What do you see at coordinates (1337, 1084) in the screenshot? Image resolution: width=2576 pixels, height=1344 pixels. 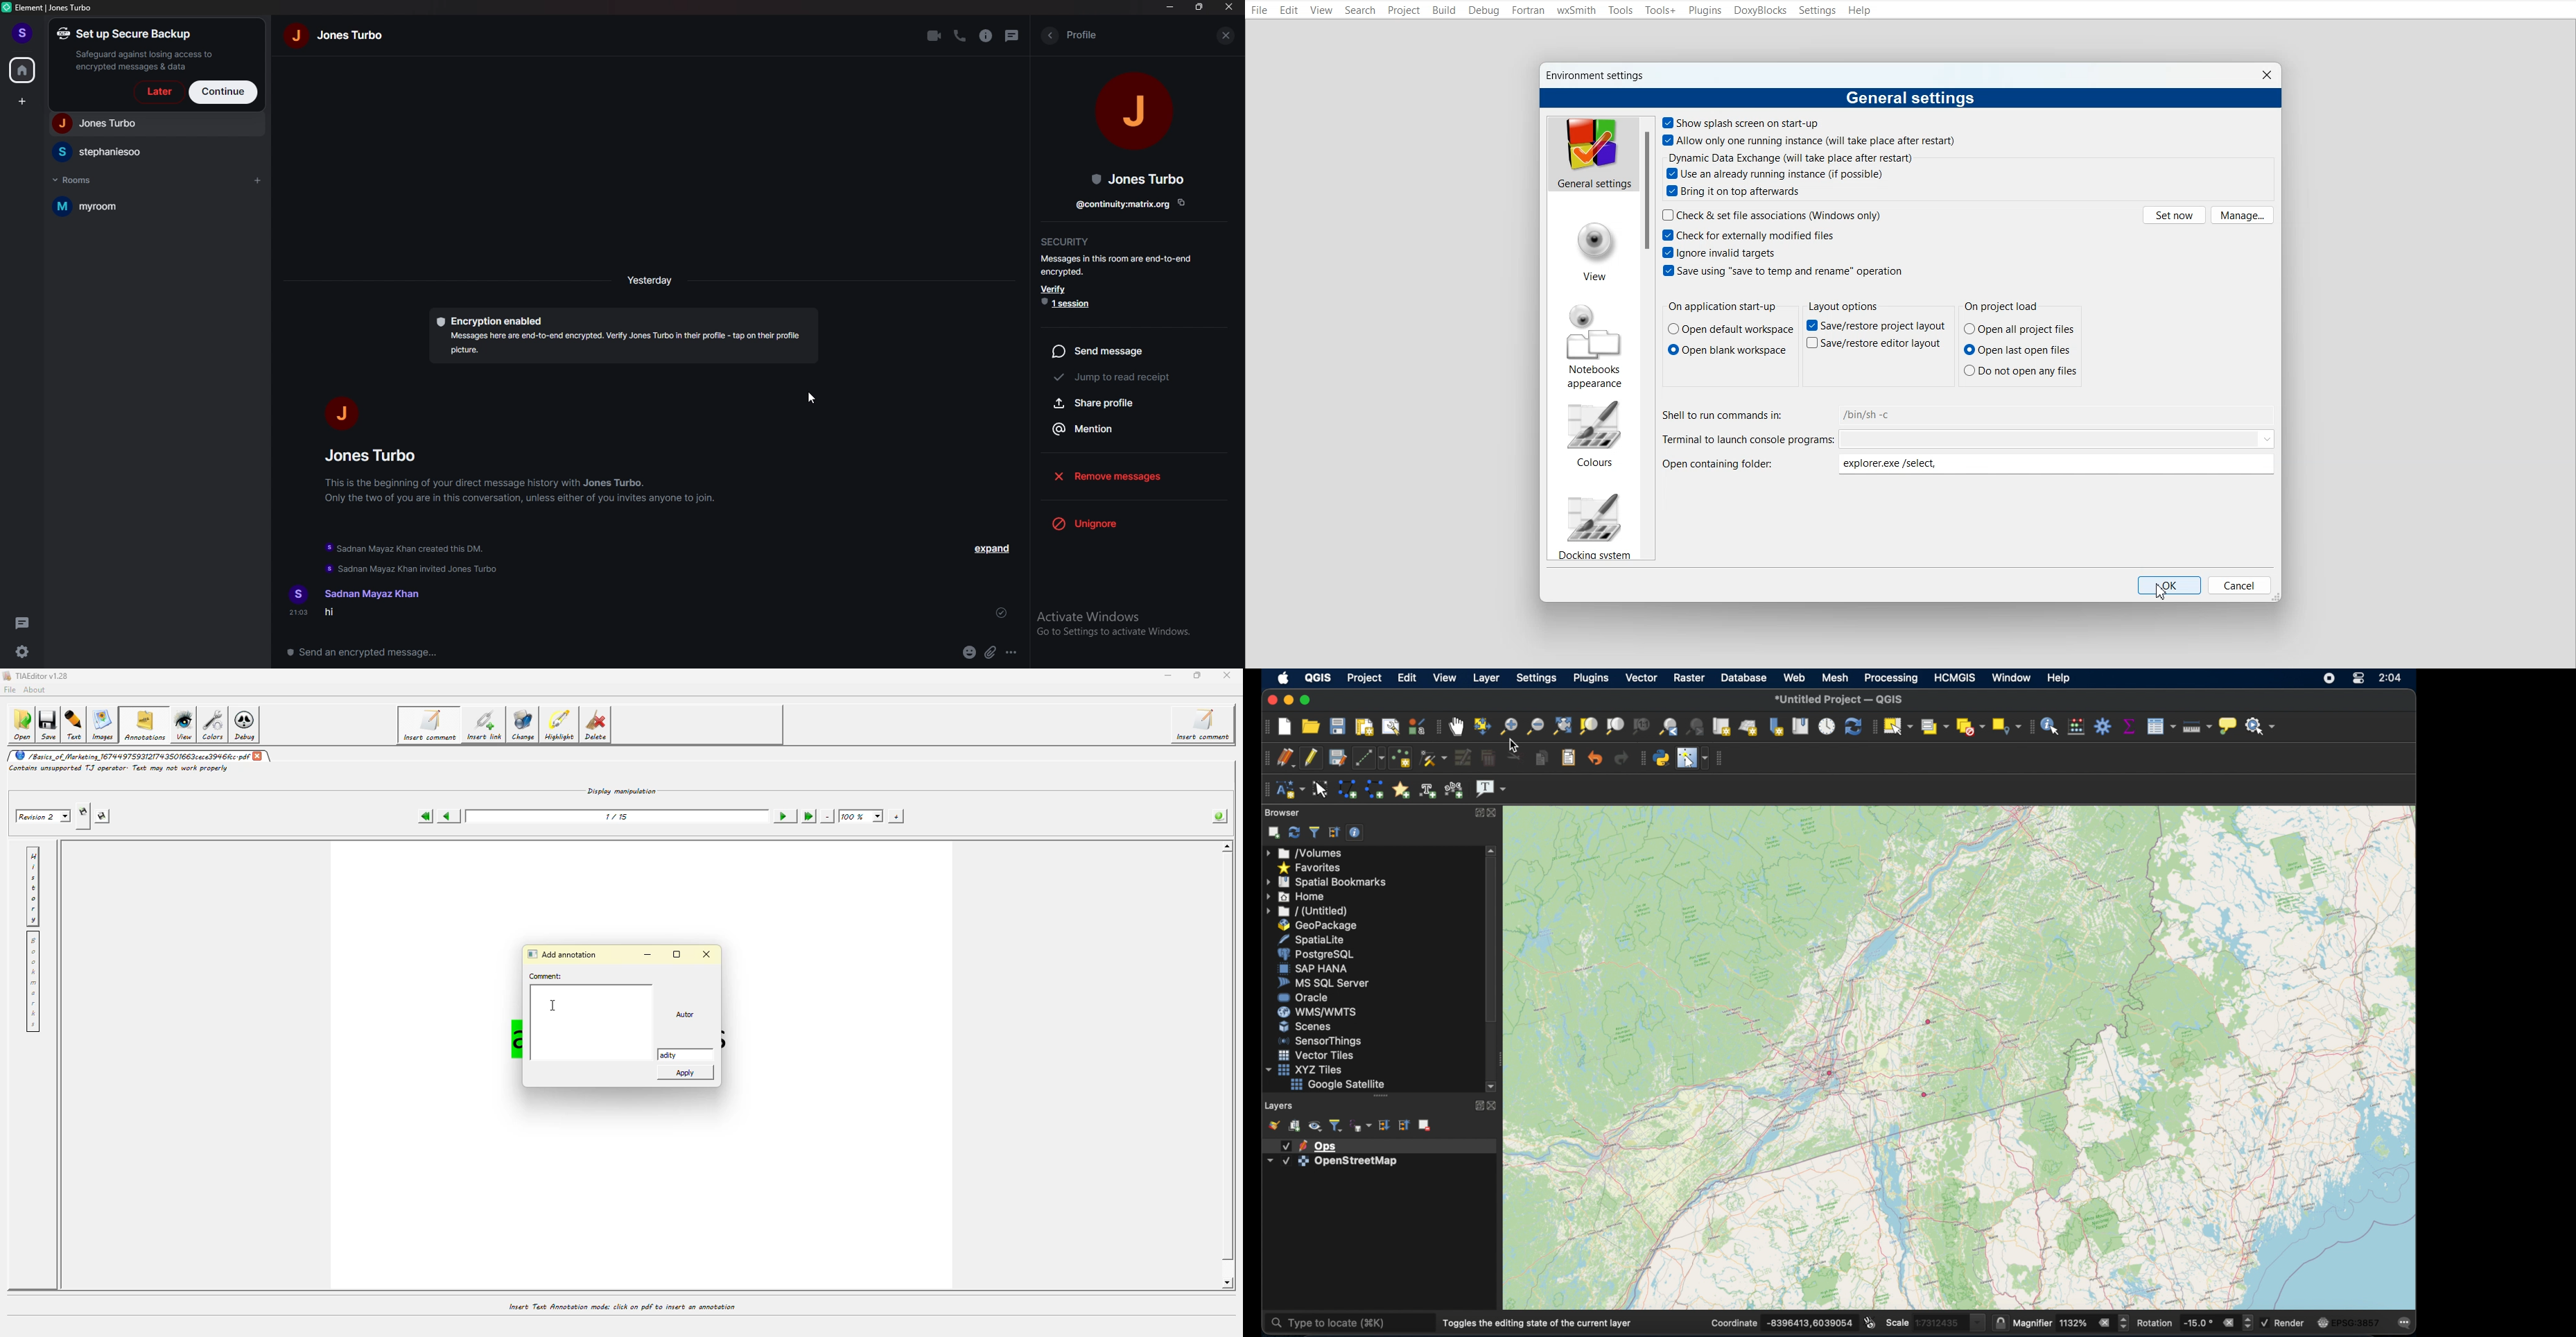 I see `google satellite` at bounding box center [1337, 1084].